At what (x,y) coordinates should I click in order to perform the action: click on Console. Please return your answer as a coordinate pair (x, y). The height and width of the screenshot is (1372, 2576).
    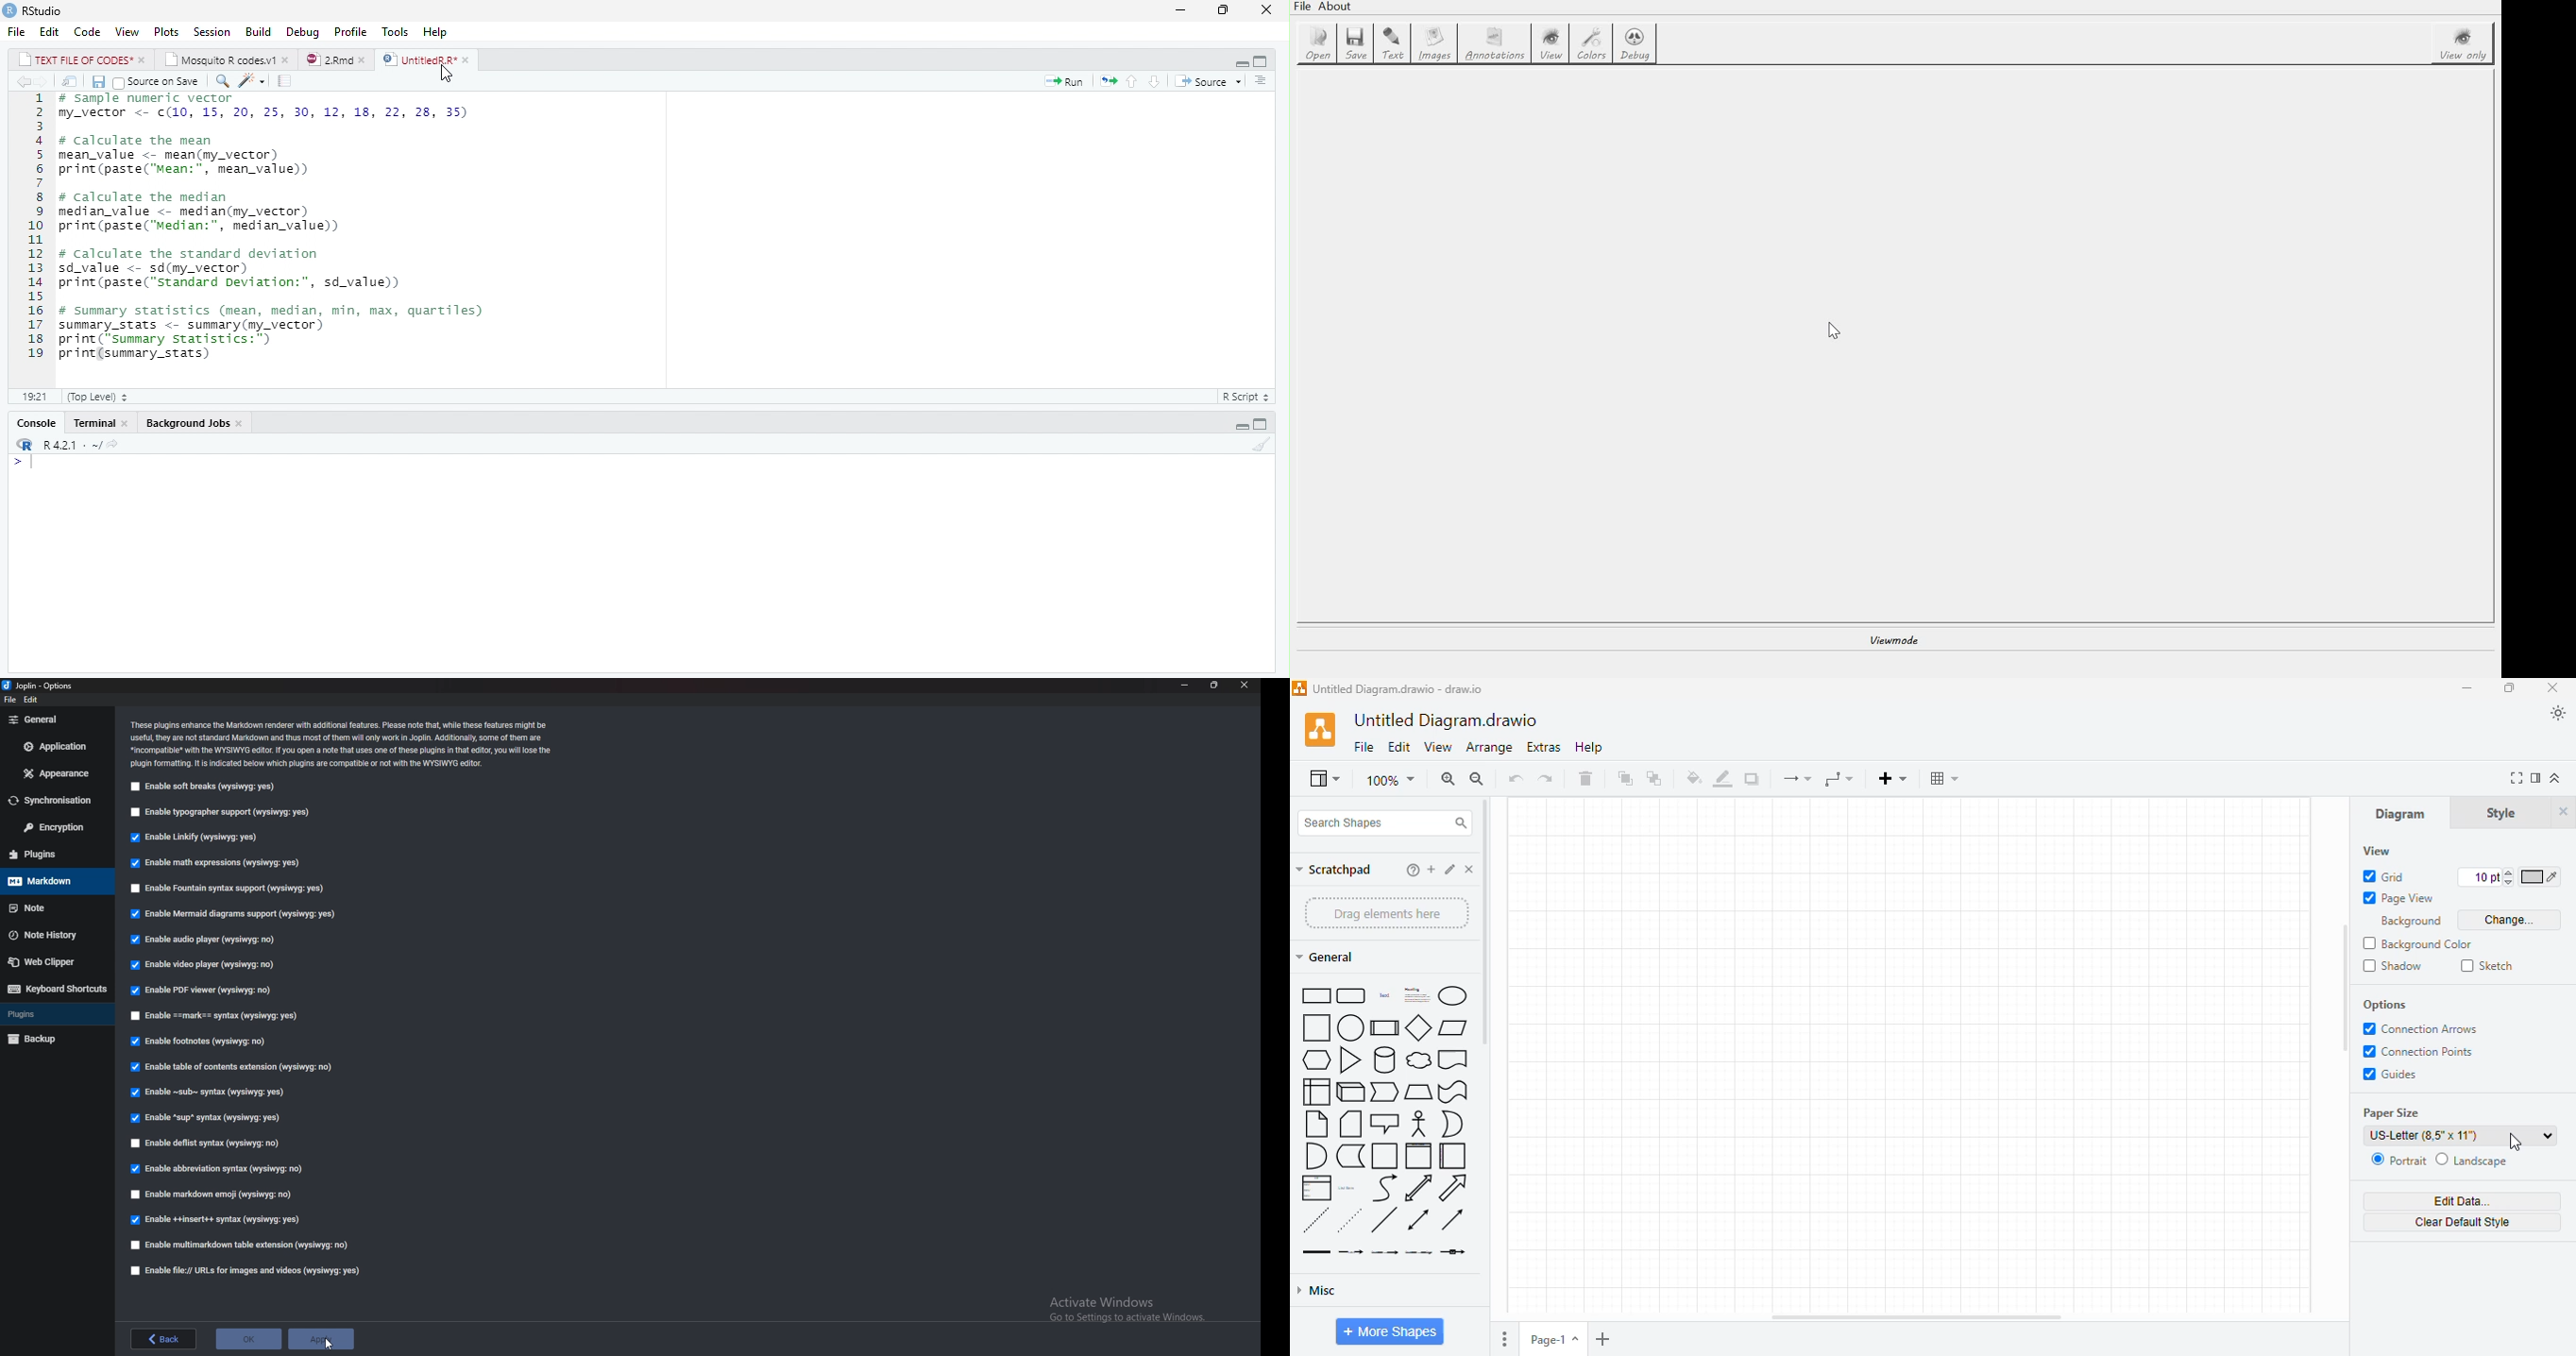
    Looking at the image, I should click on (39, 424).